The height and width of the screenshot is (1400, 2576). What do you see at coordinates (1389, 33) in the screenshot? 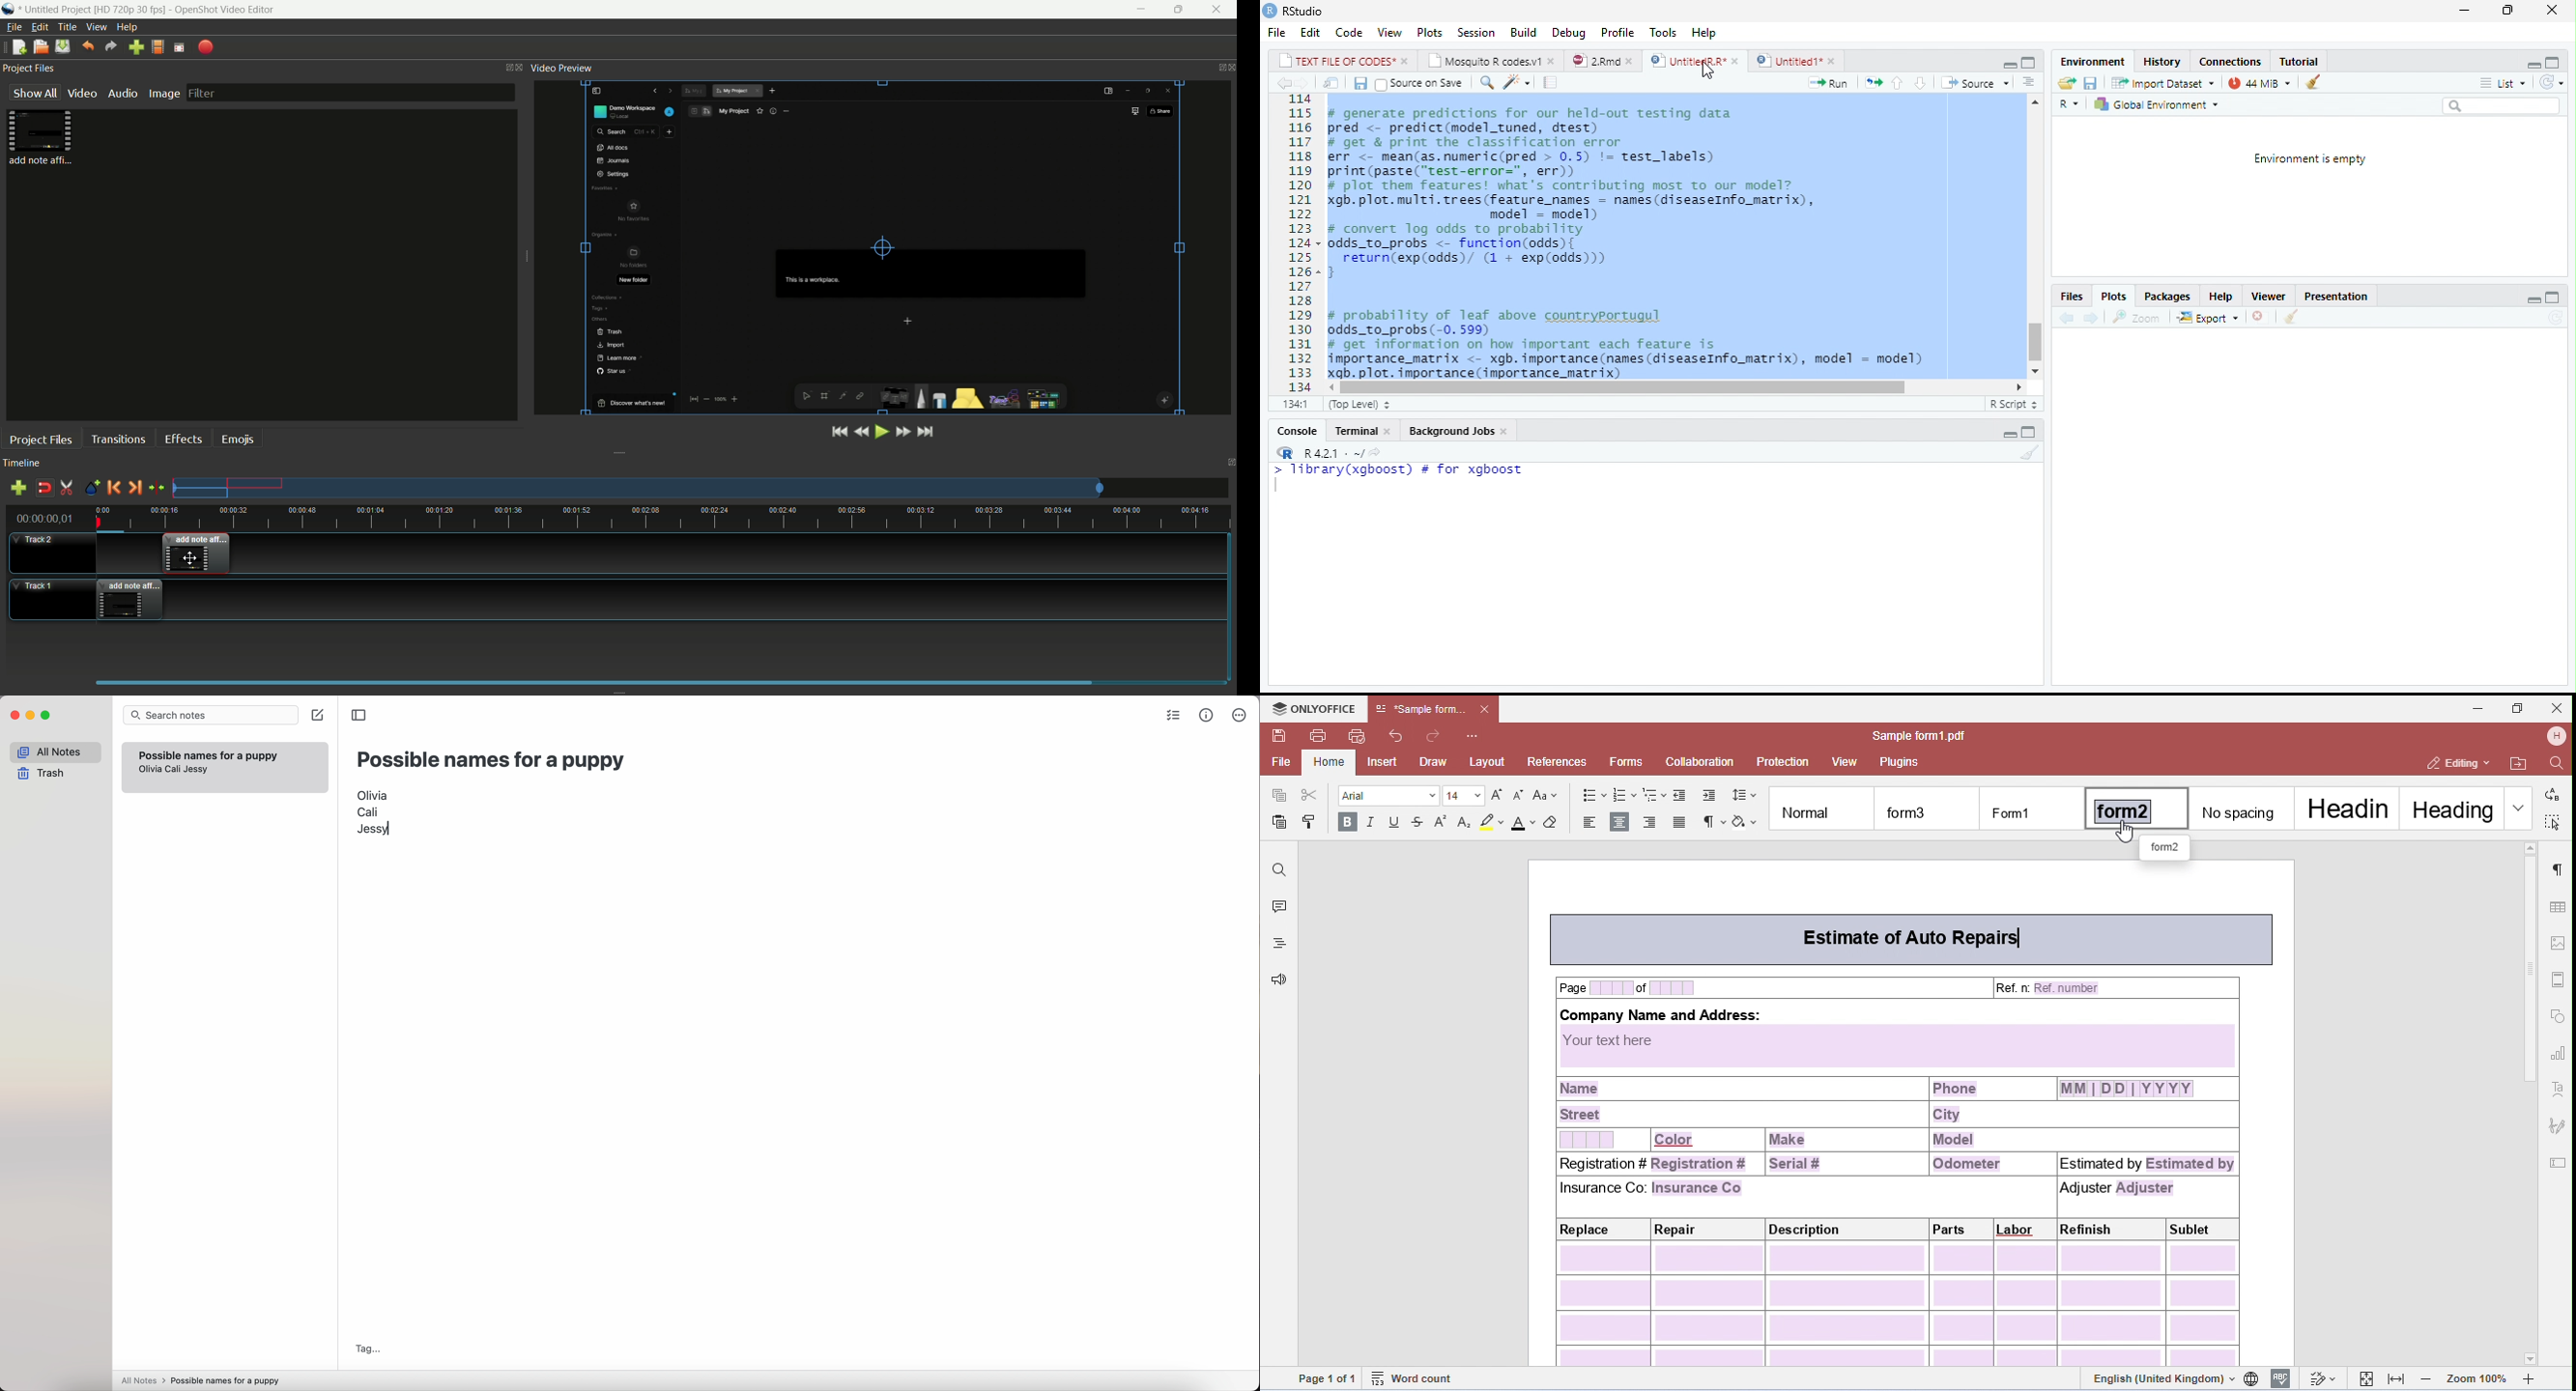
I see `View` at bounding box center [1389, 33].